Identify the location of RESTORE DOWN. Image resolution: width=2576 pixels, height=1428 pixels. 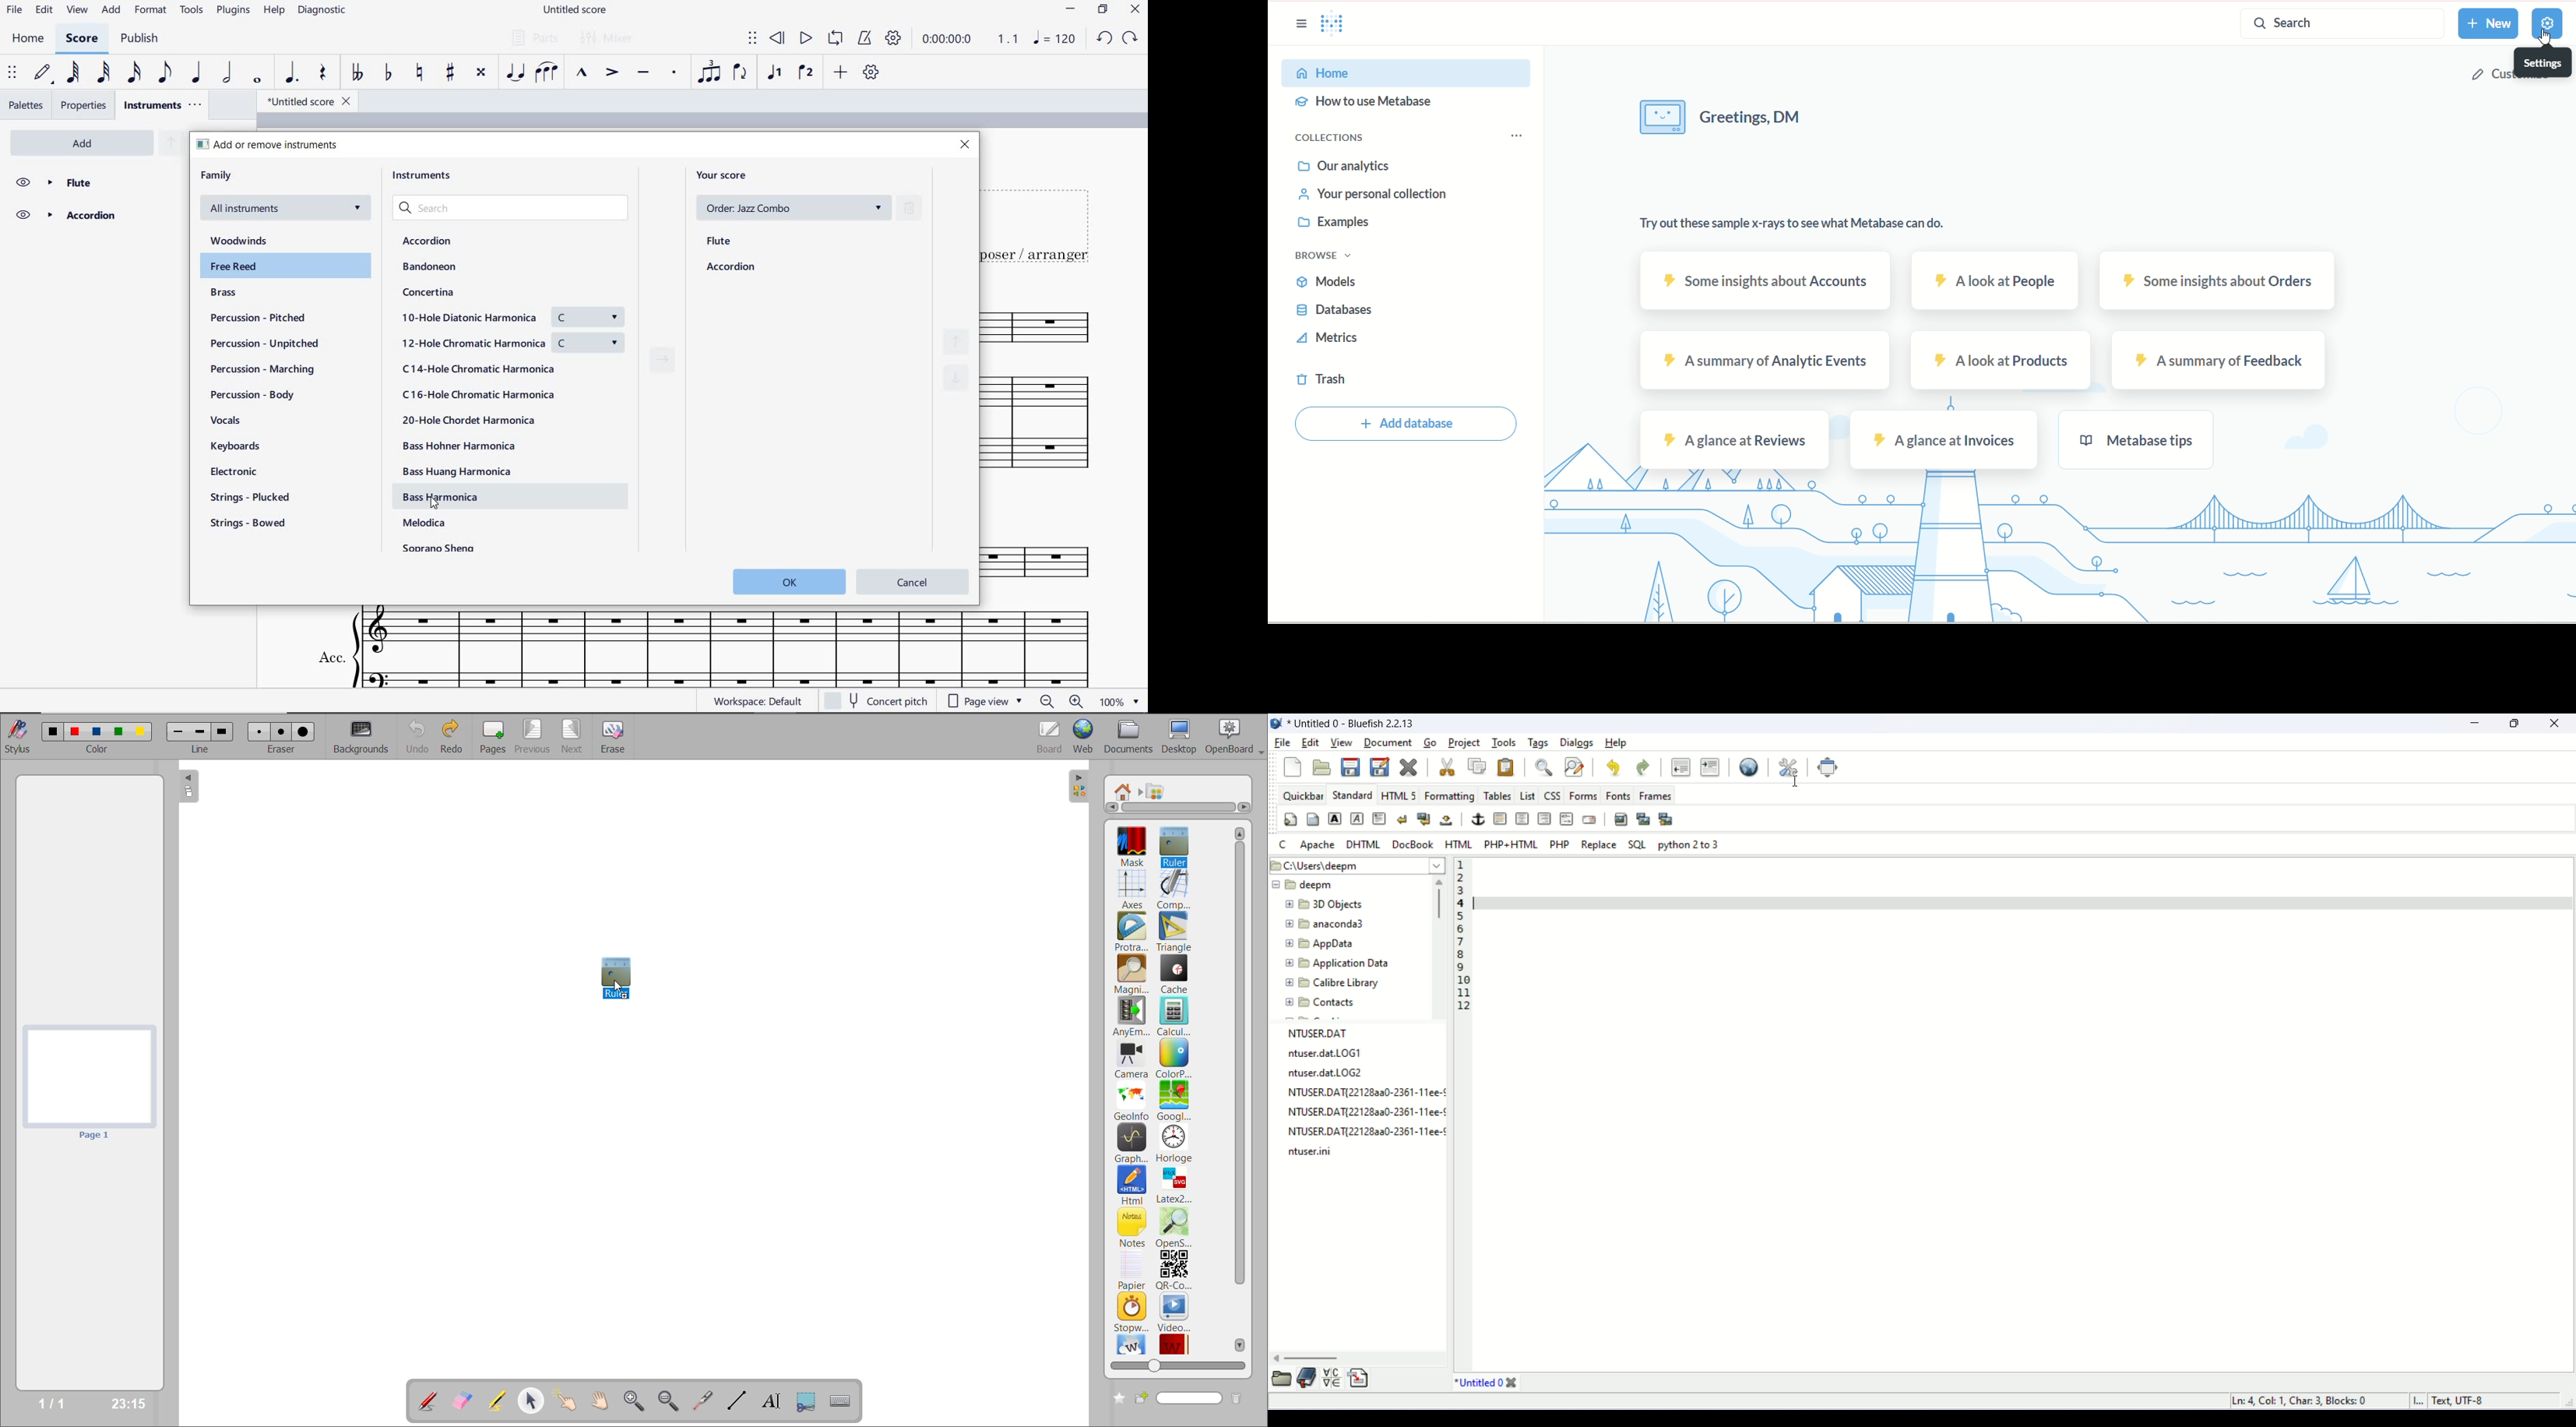
(1102, 10).